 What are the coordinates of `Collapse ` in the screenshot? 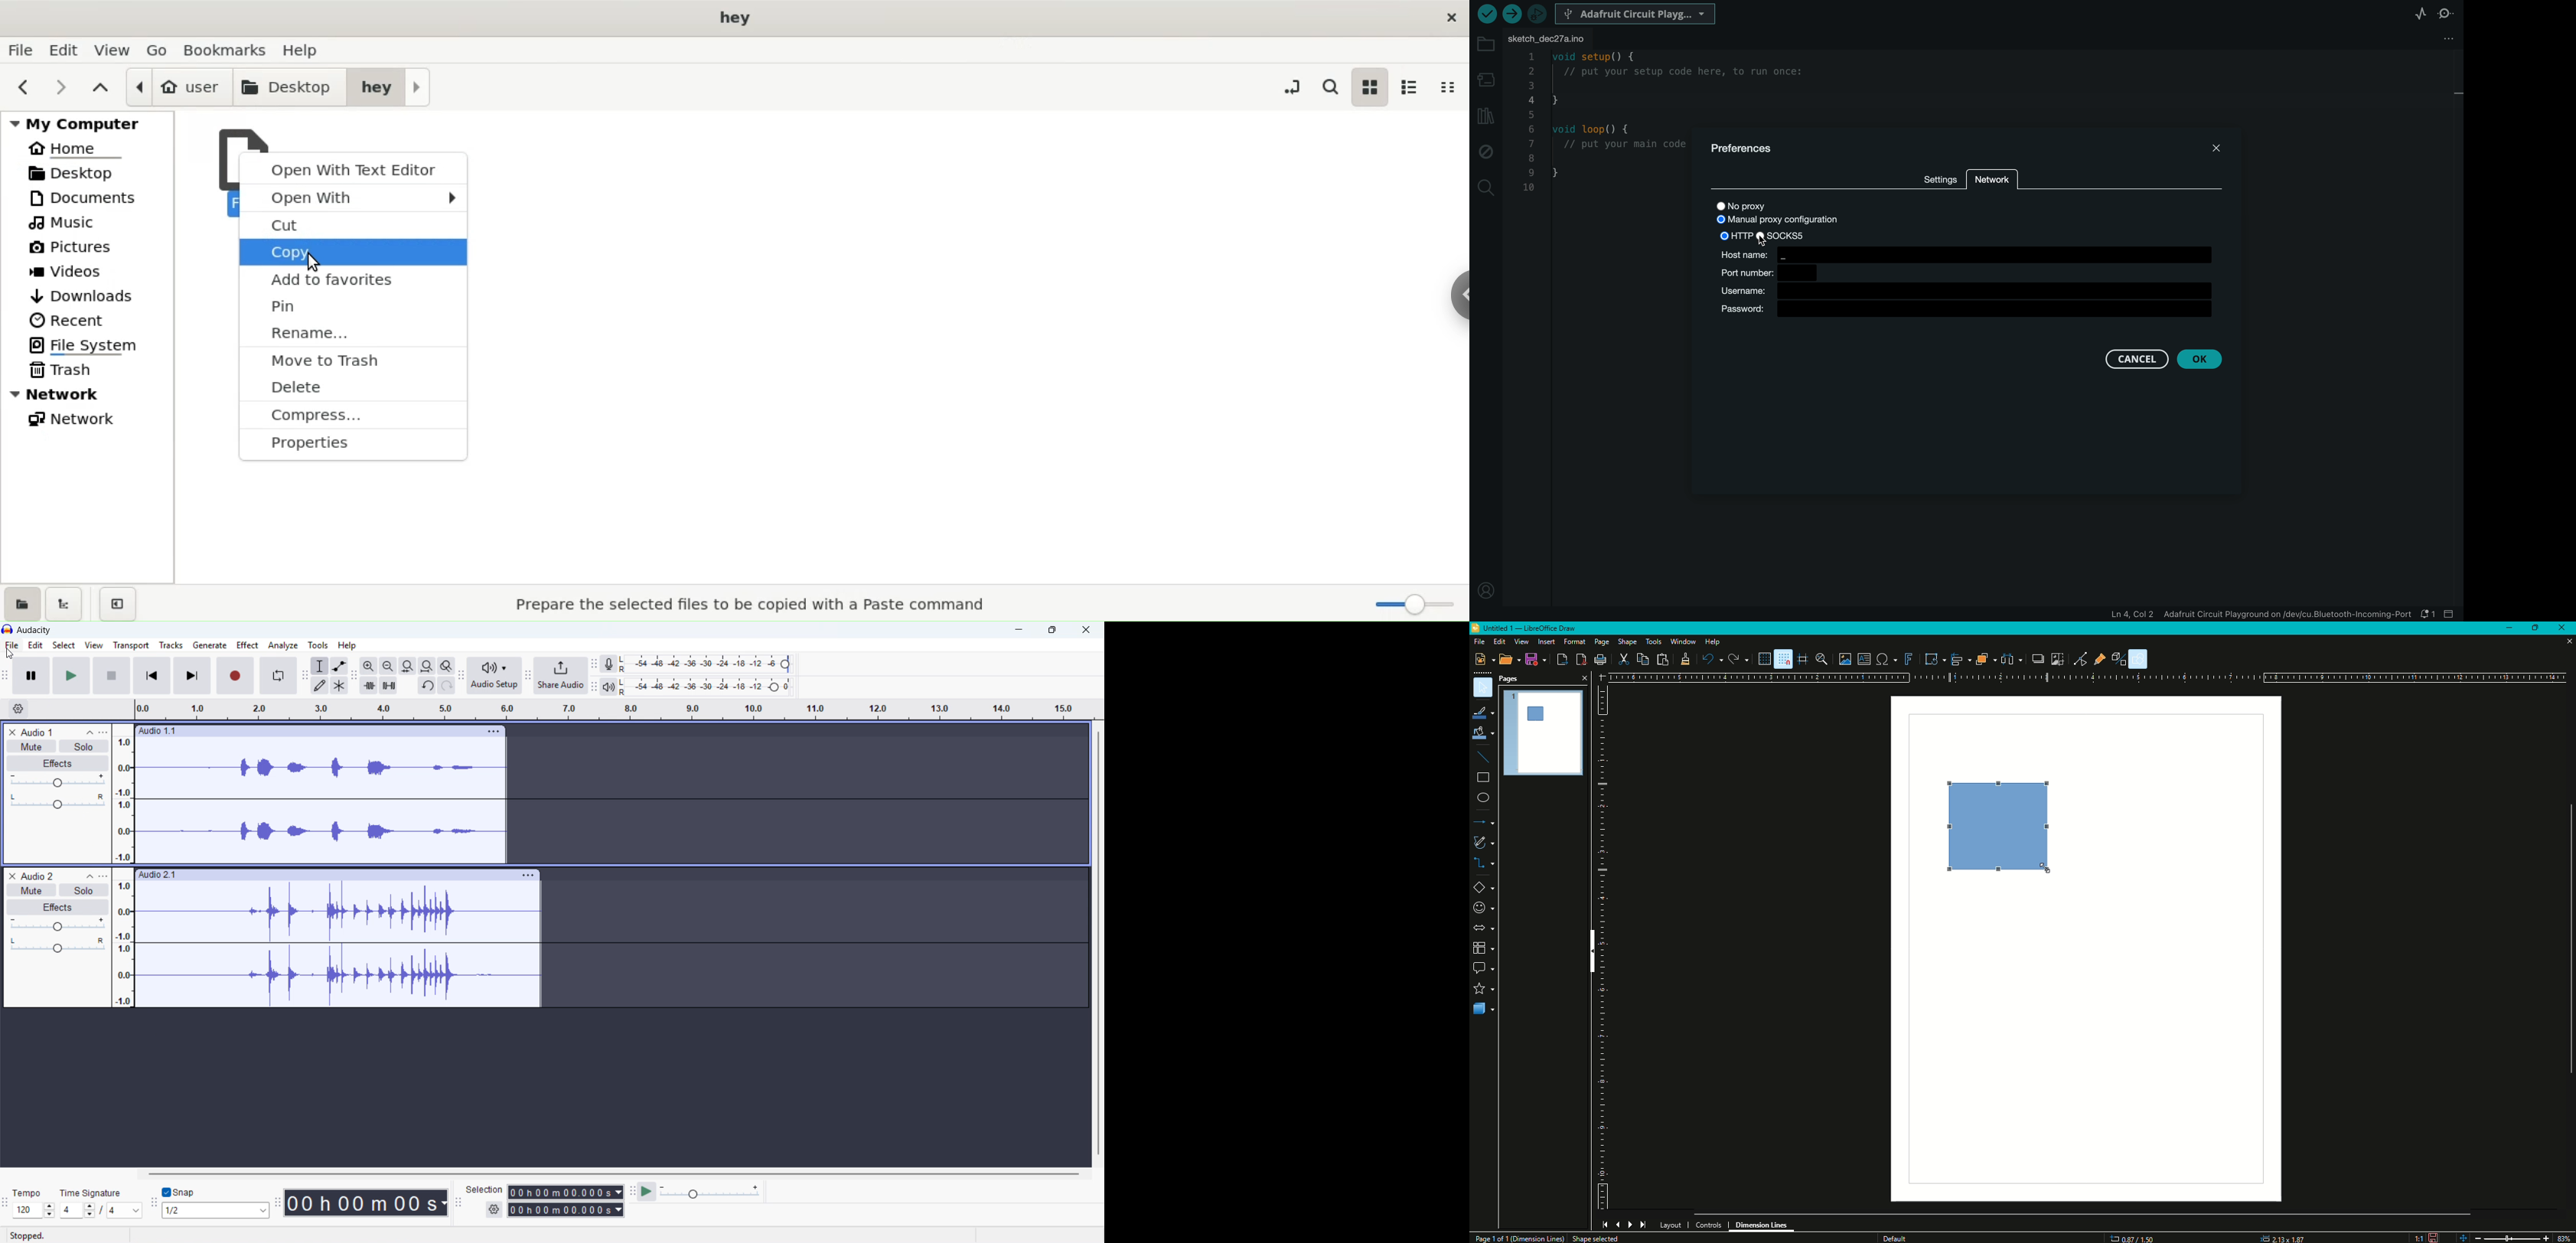 It's located at (90, 732).